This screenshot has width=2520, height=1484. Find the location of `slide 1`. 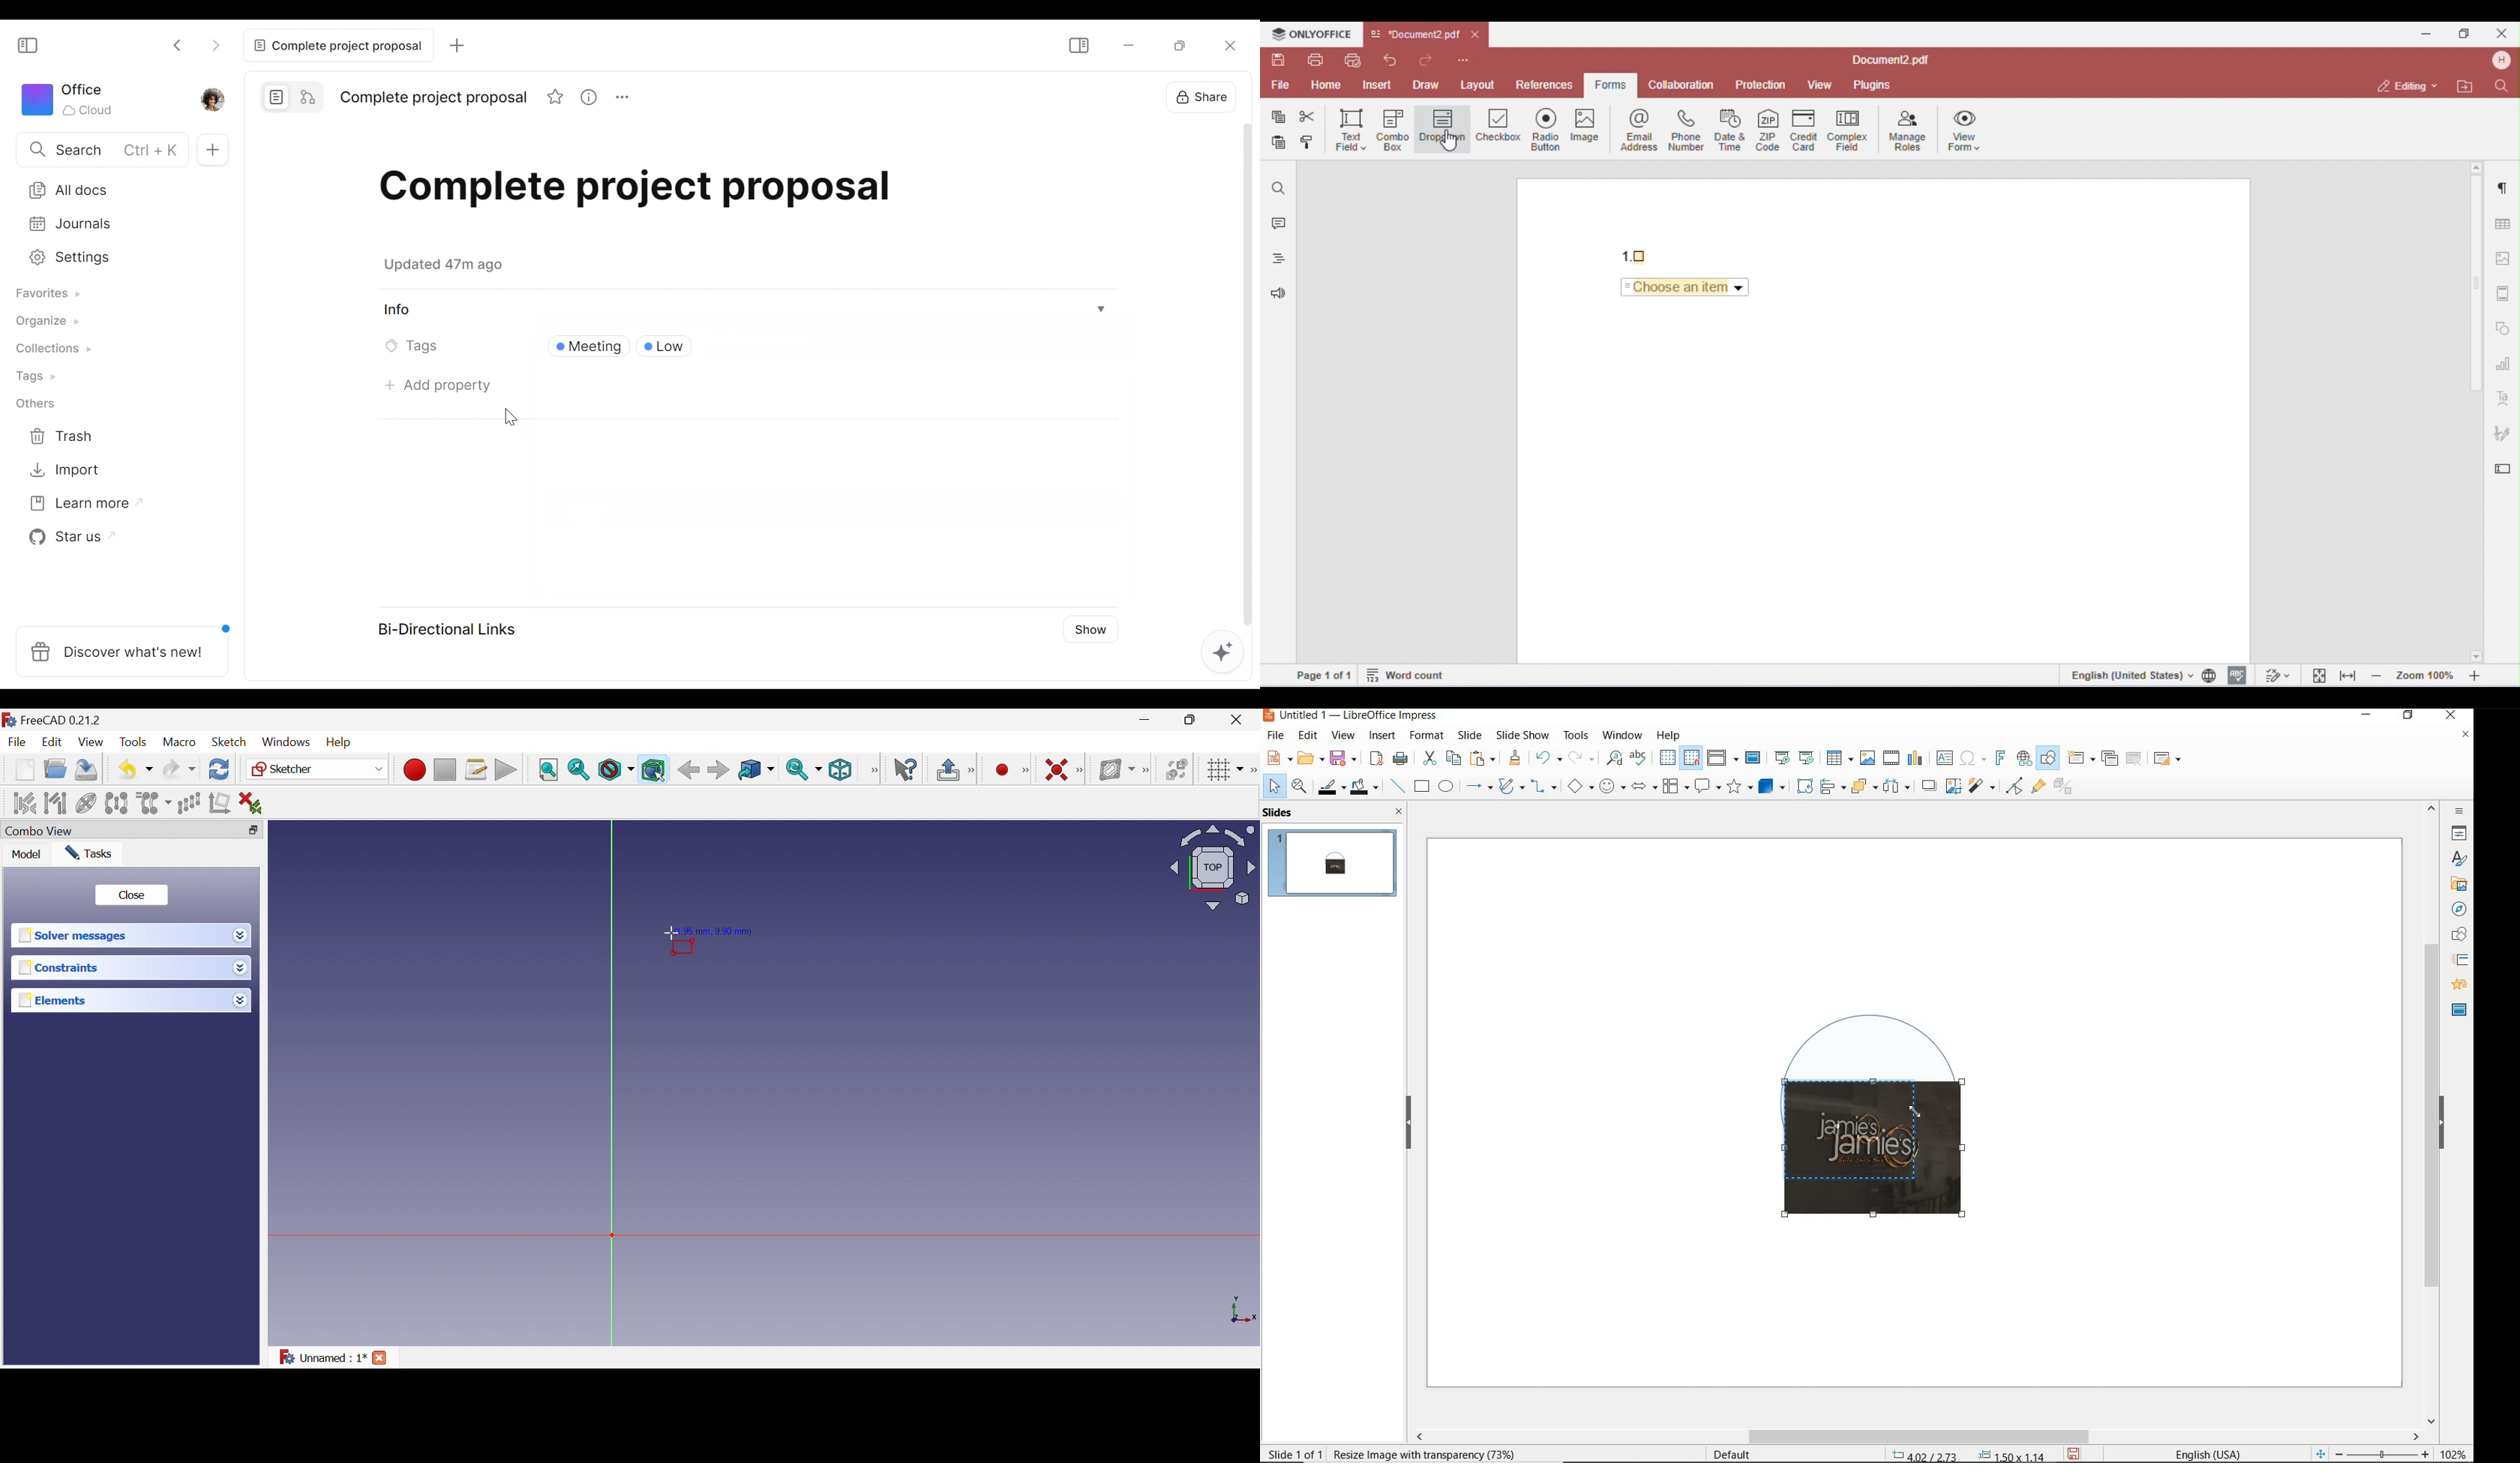

slide 1 is located at coordinates (1334, 865).